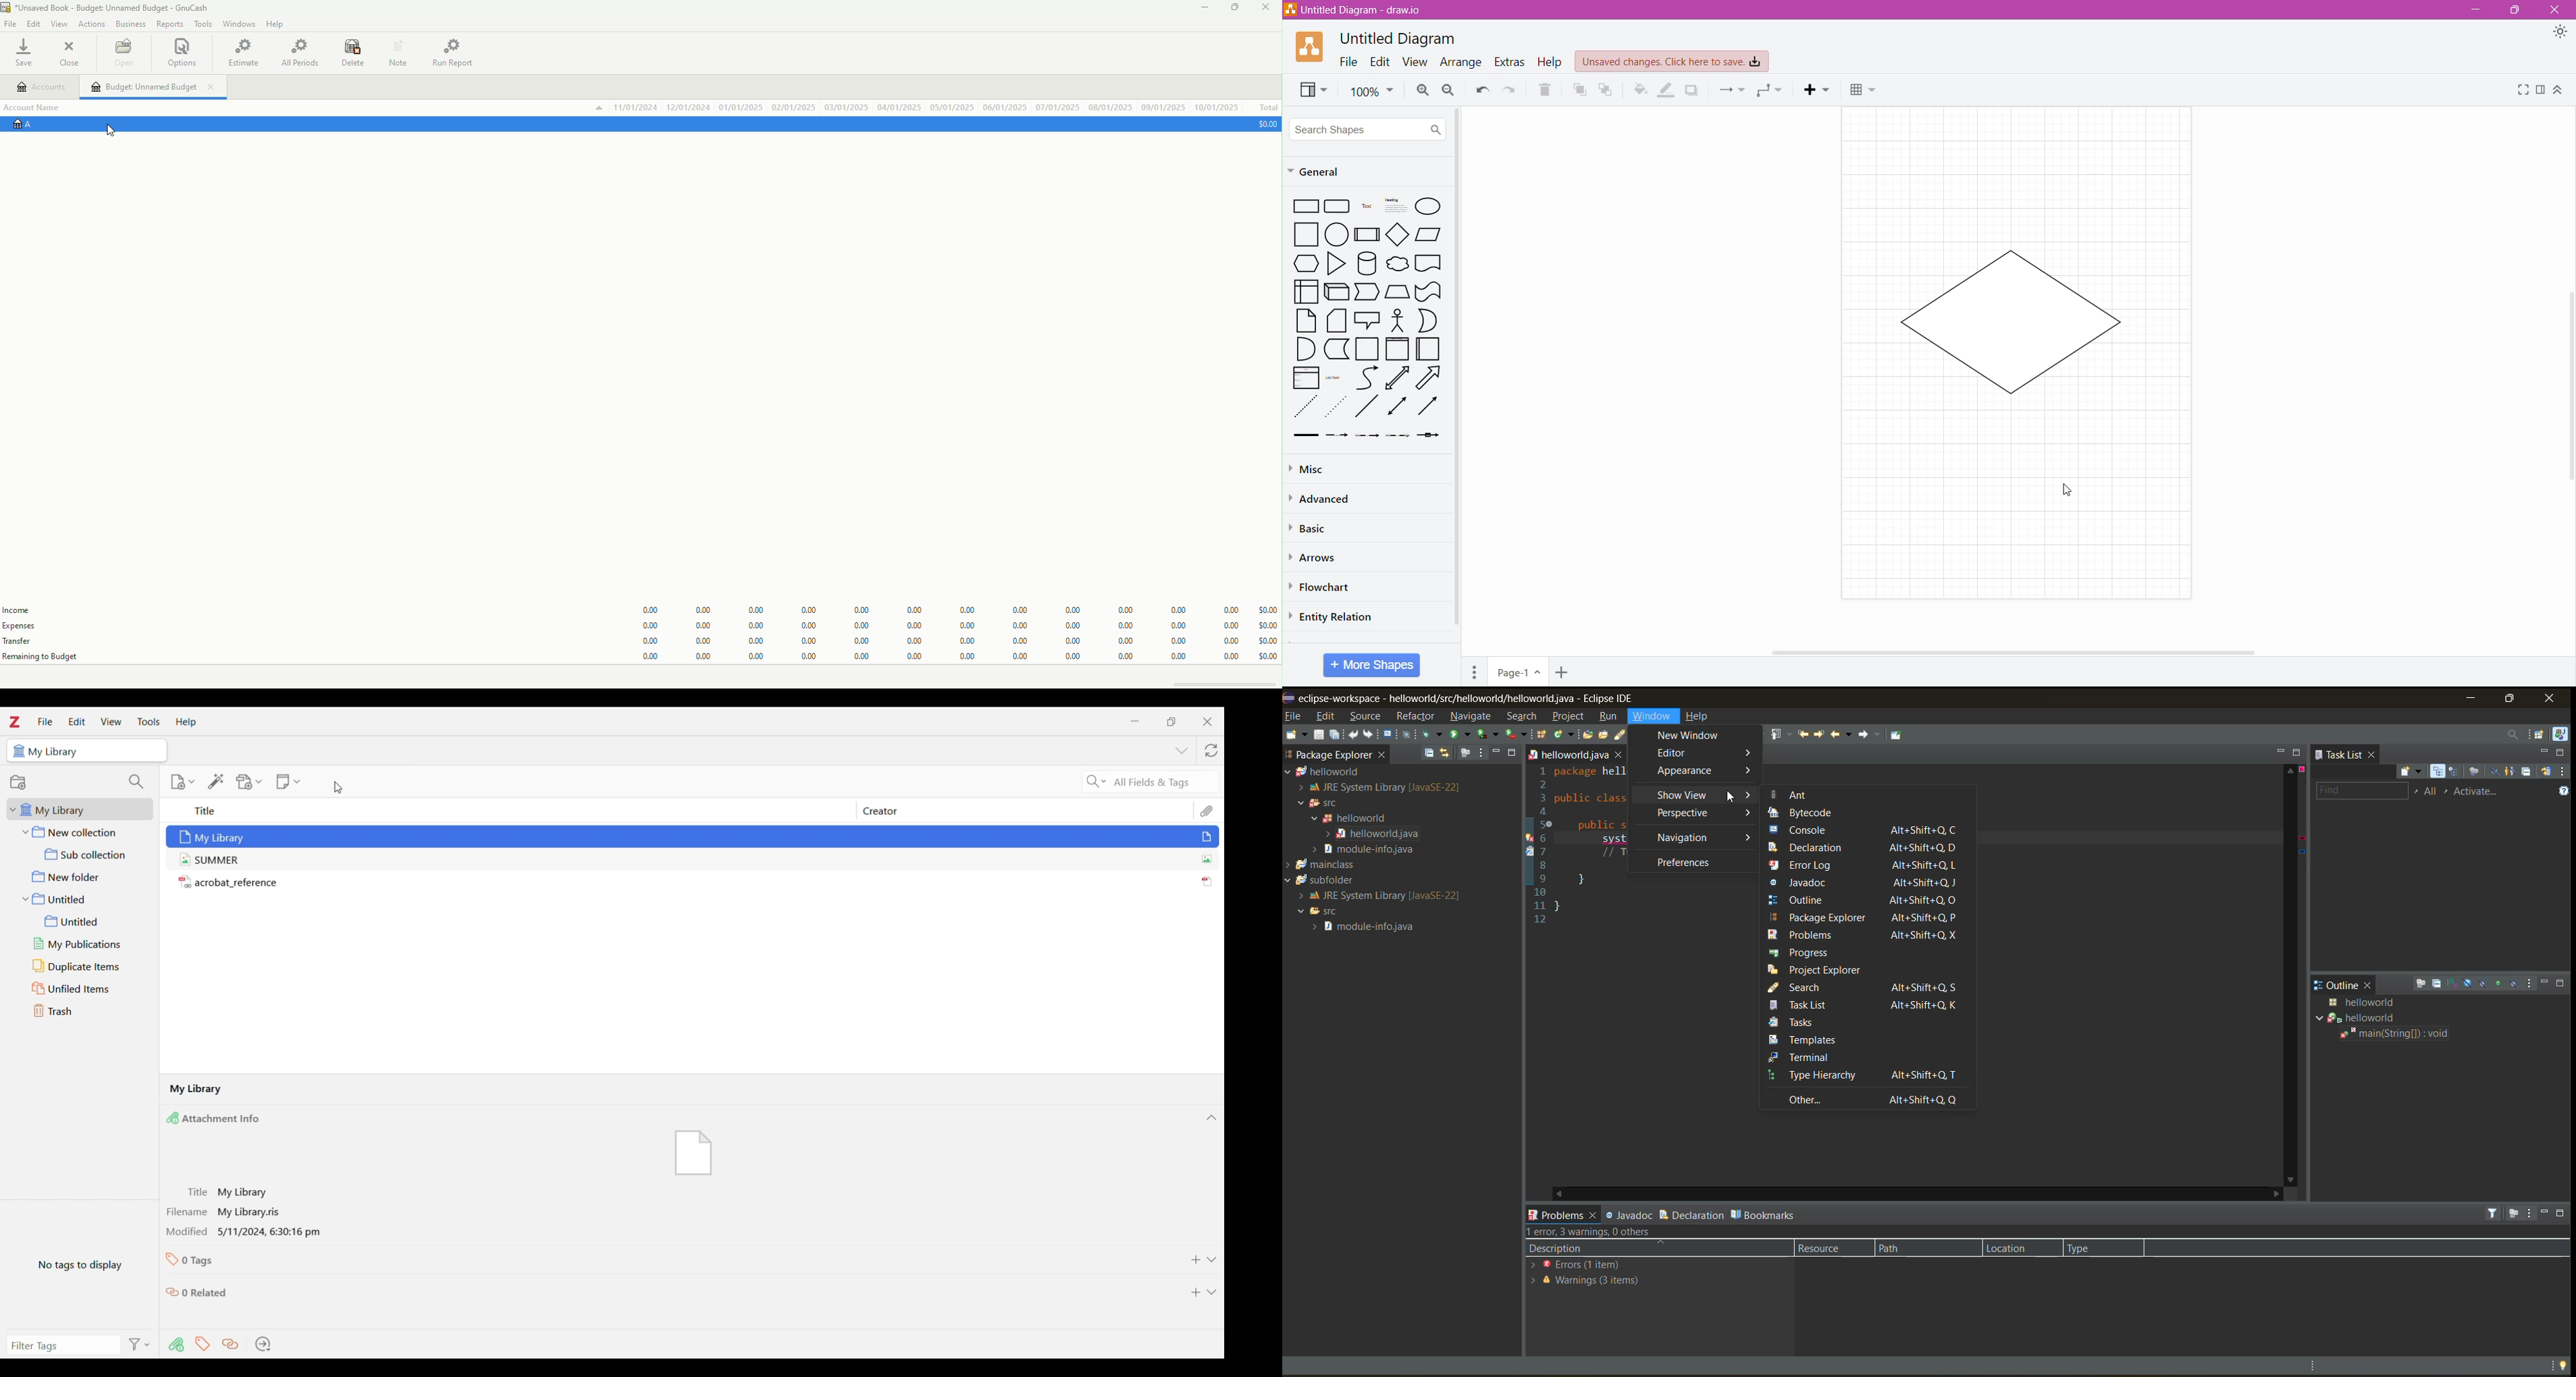  Describe the element at coordinates (1234, 9) in the screenshot. I see `Restore` at that location.